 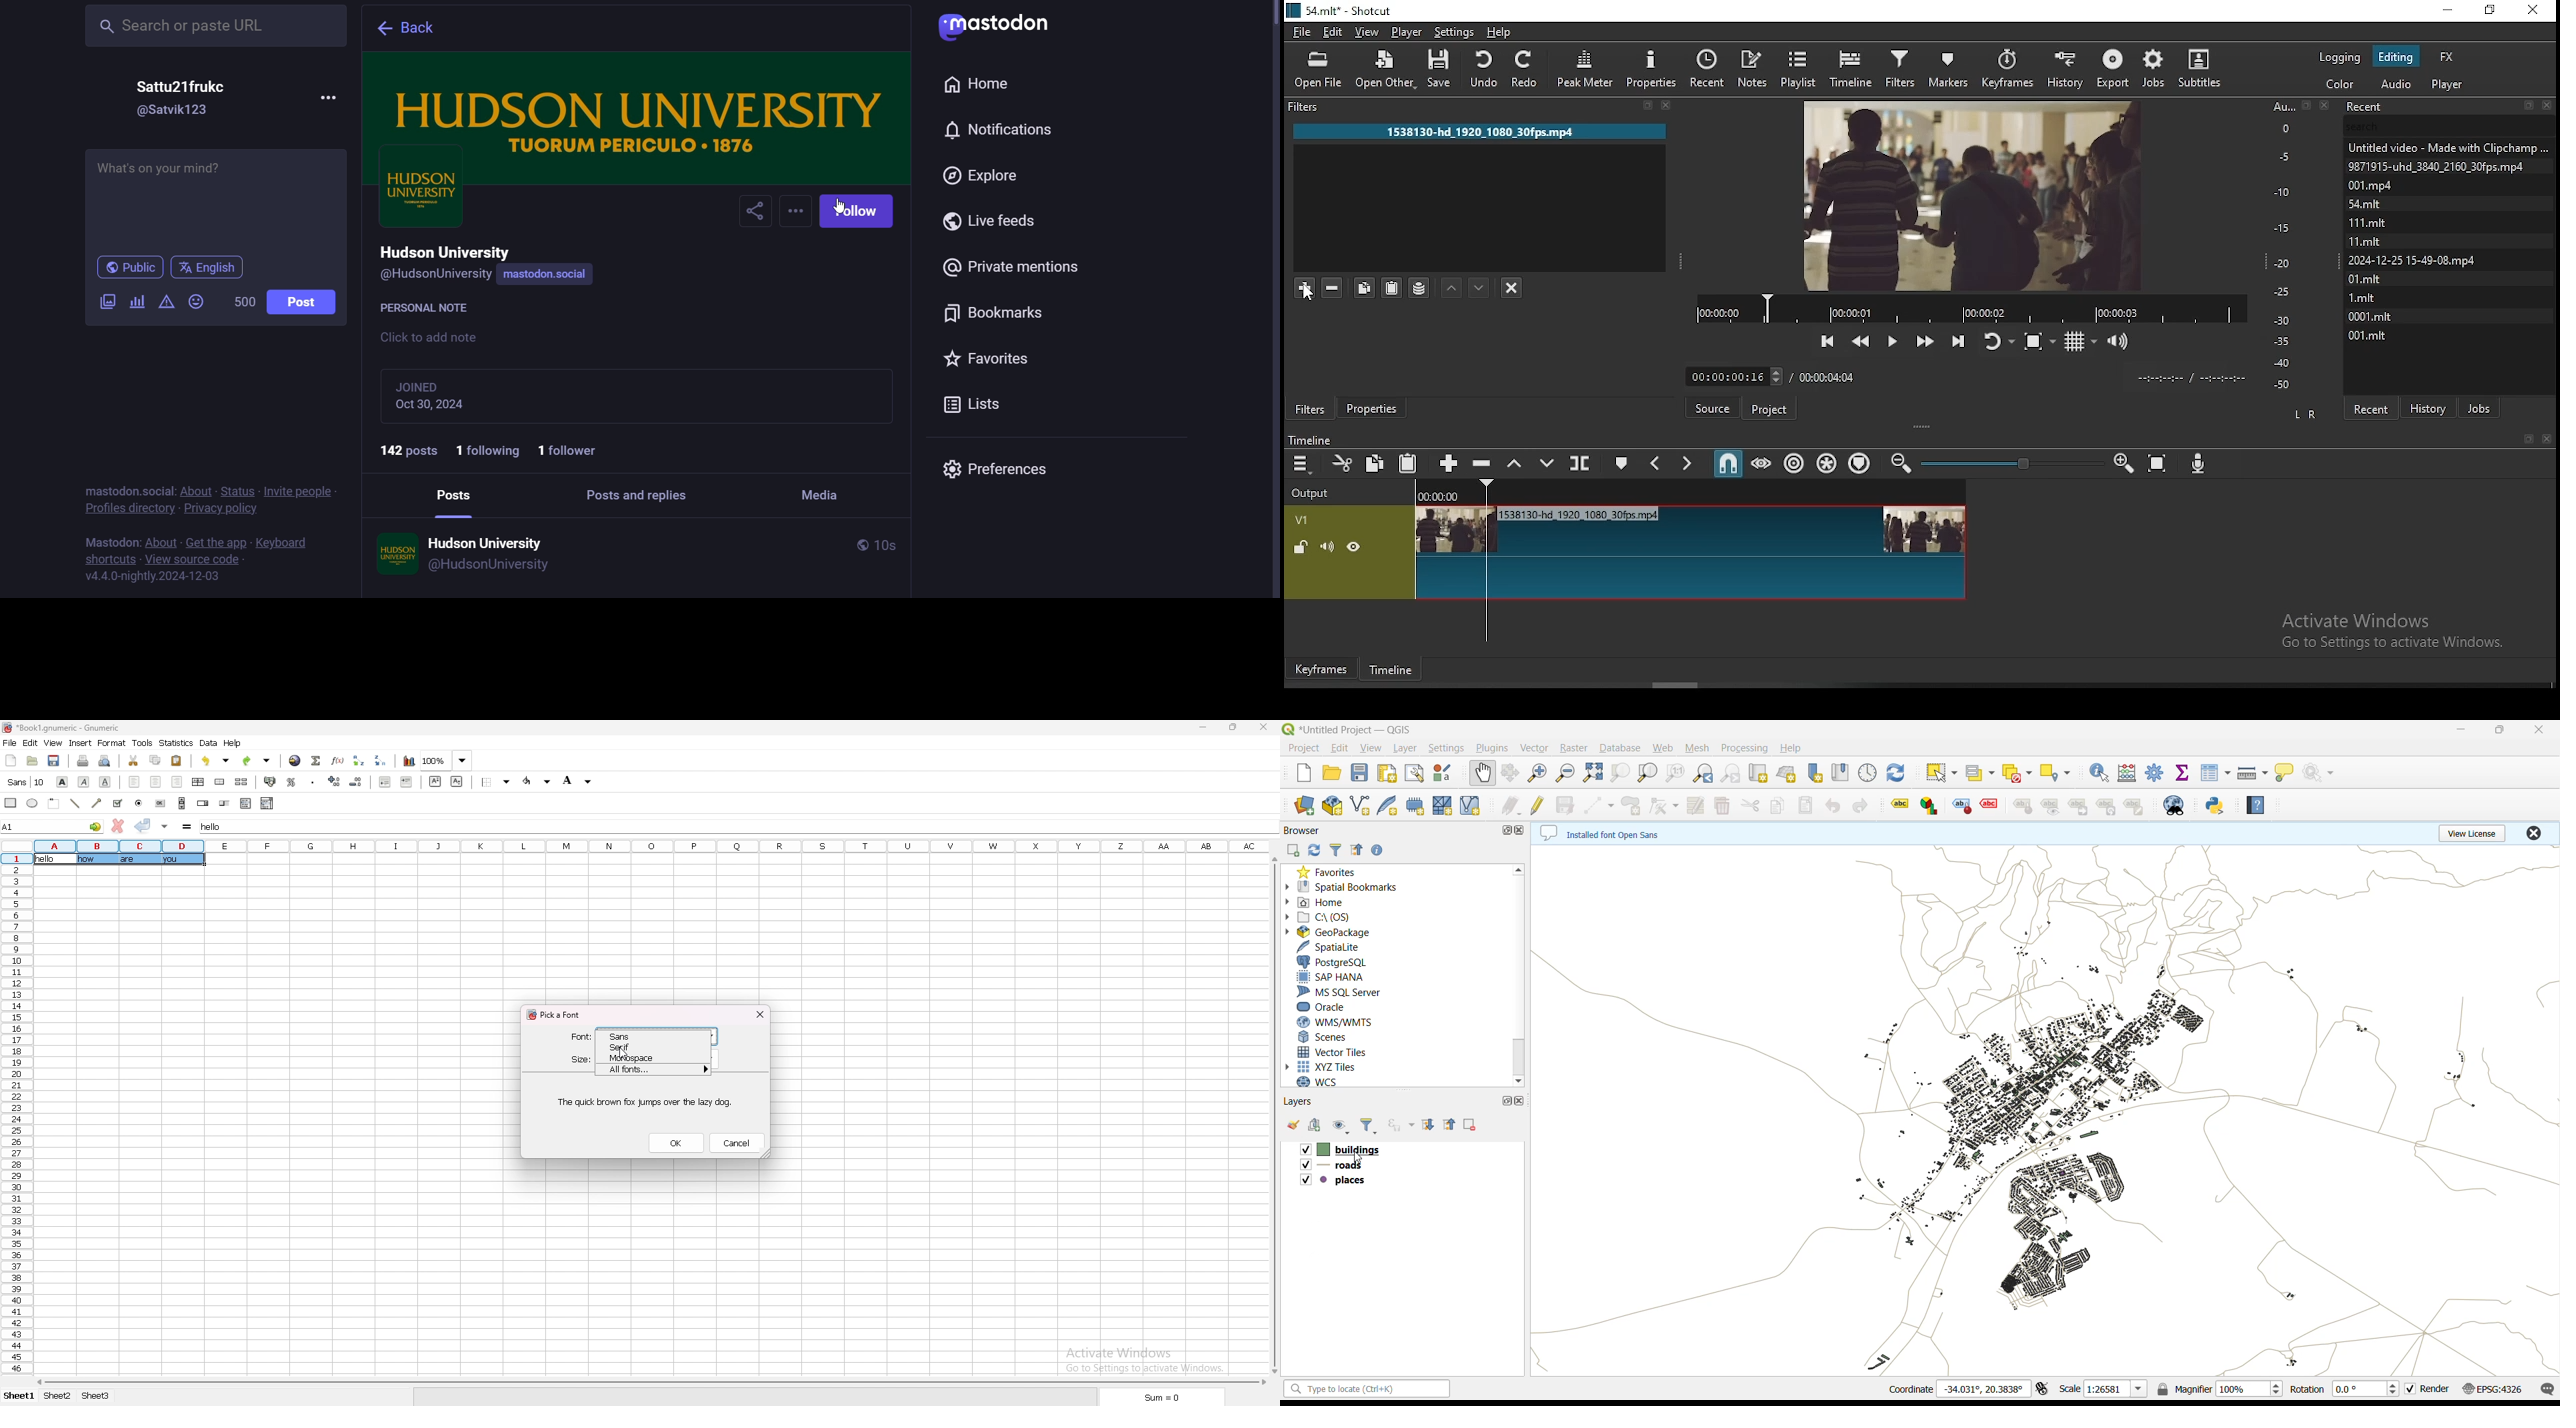 What do you see at coordinates (990, 222) in the screenshot?
I see `live feed` at bounding box center [990, 222].